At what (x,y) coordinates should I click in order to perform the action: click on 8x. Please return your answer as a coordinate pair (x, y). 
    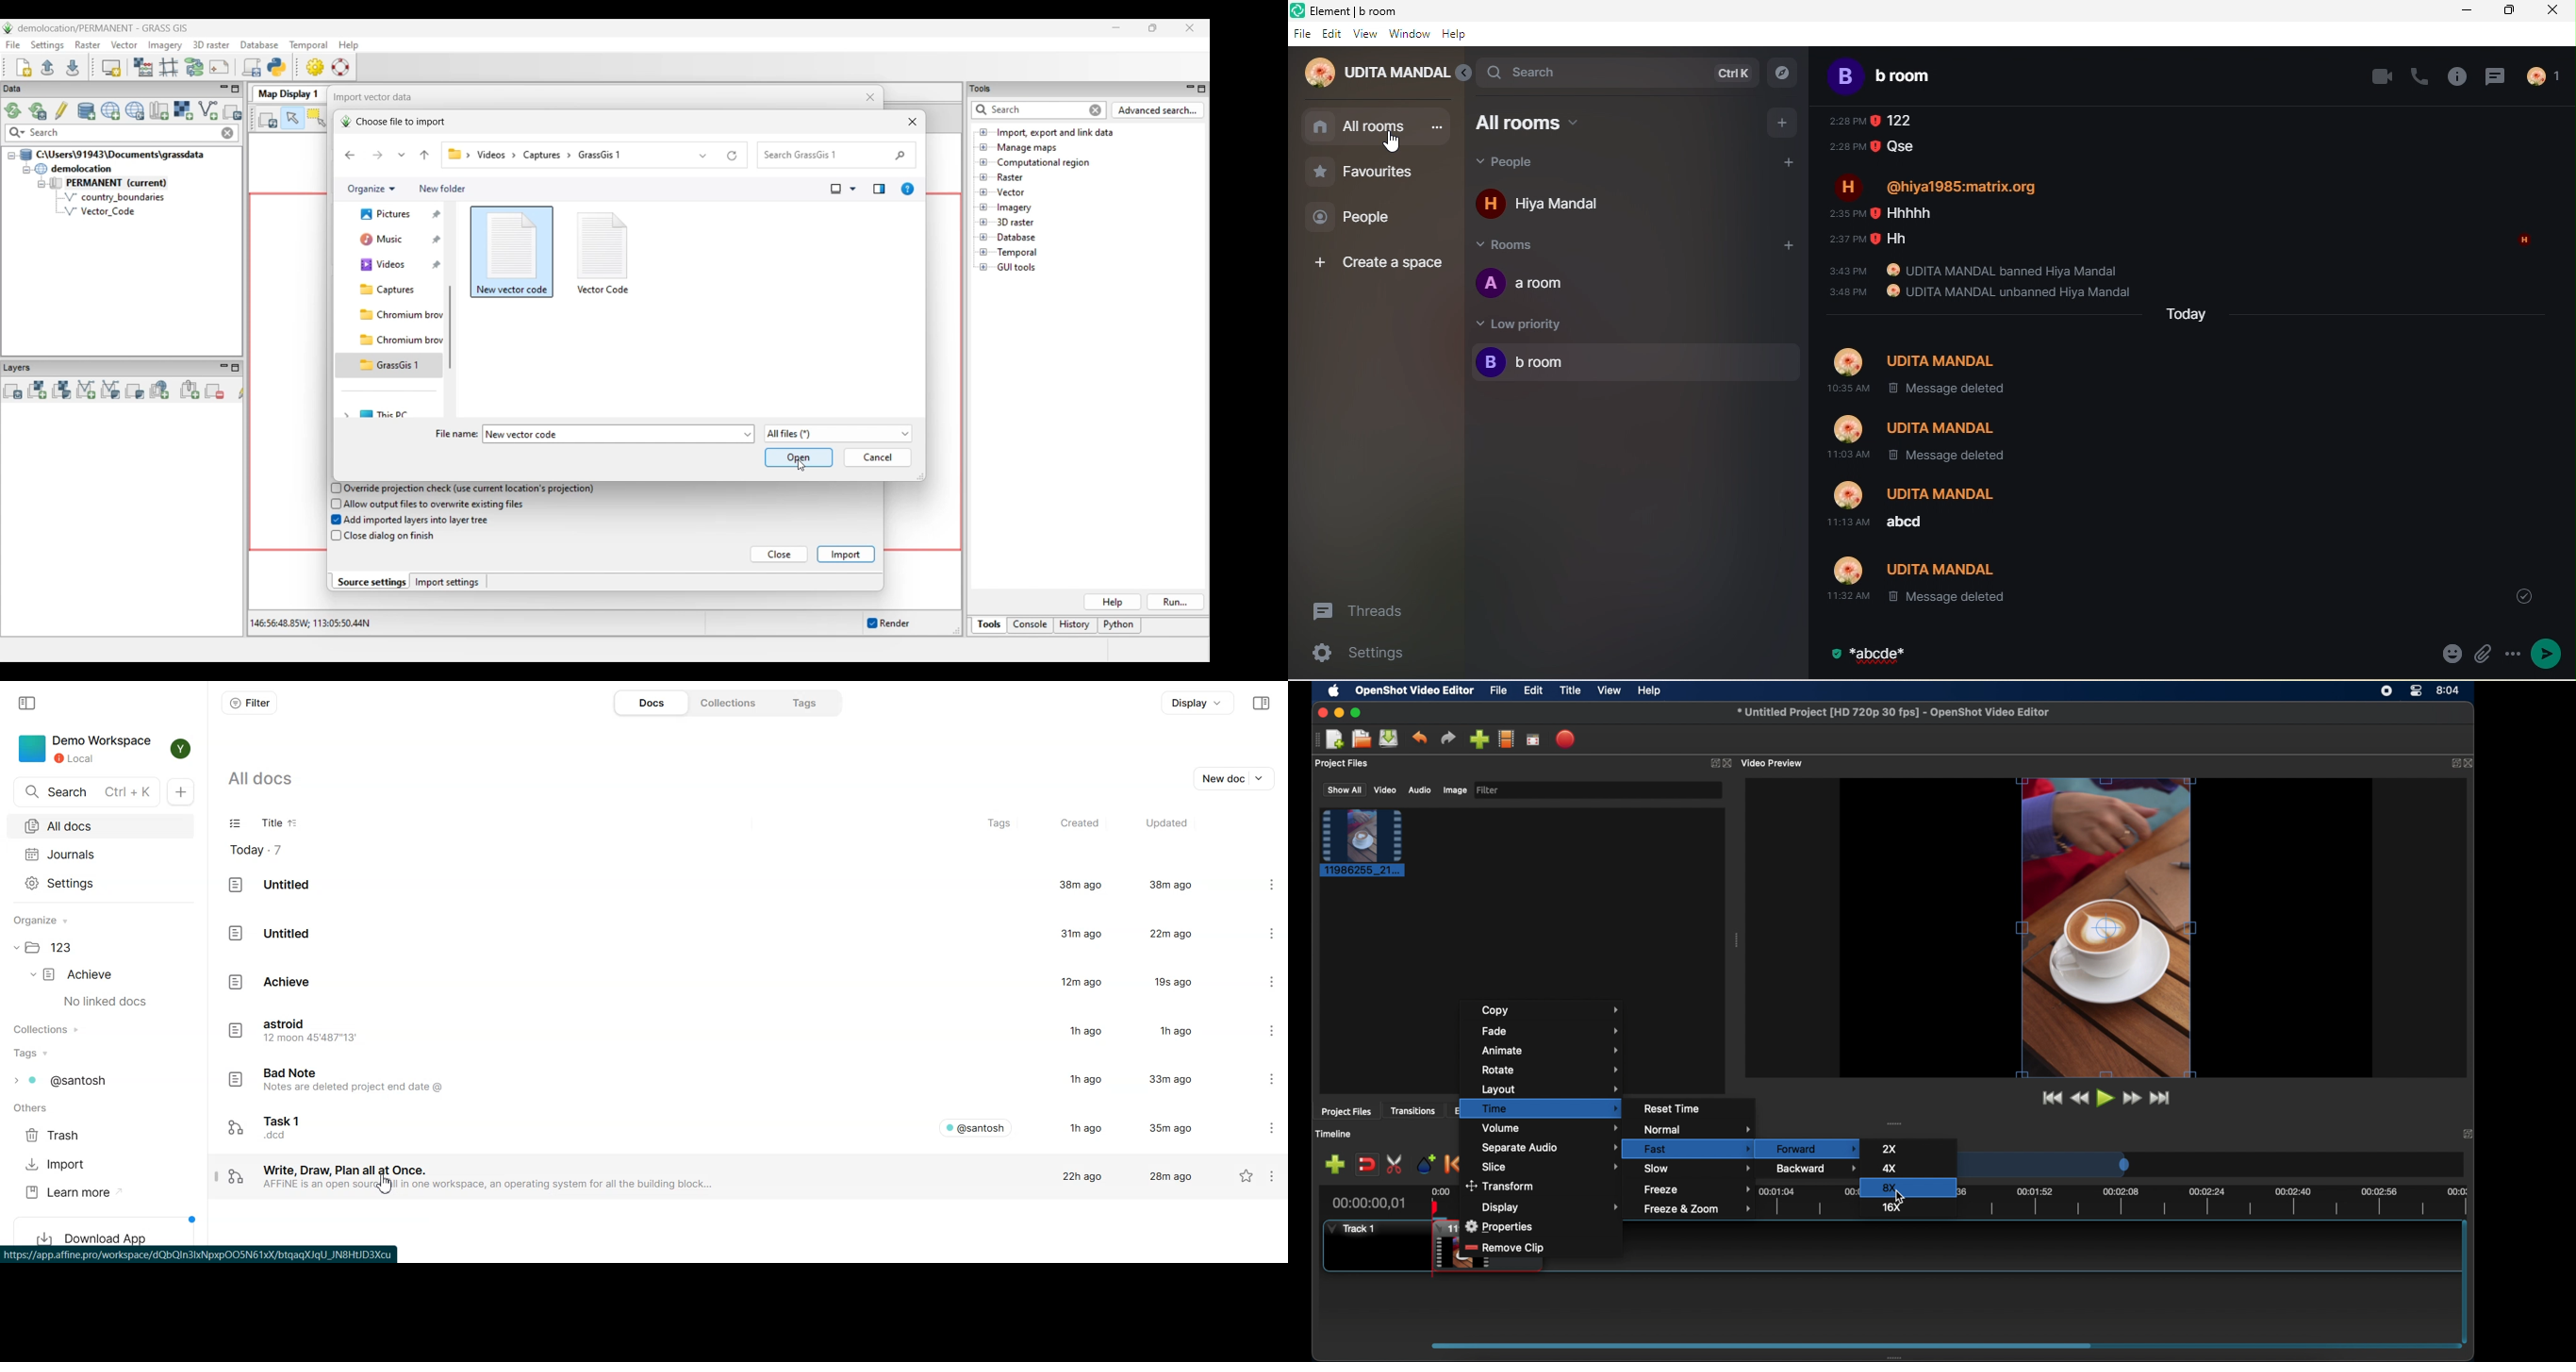
    Looking at the image, I should click on (1891, 1187).